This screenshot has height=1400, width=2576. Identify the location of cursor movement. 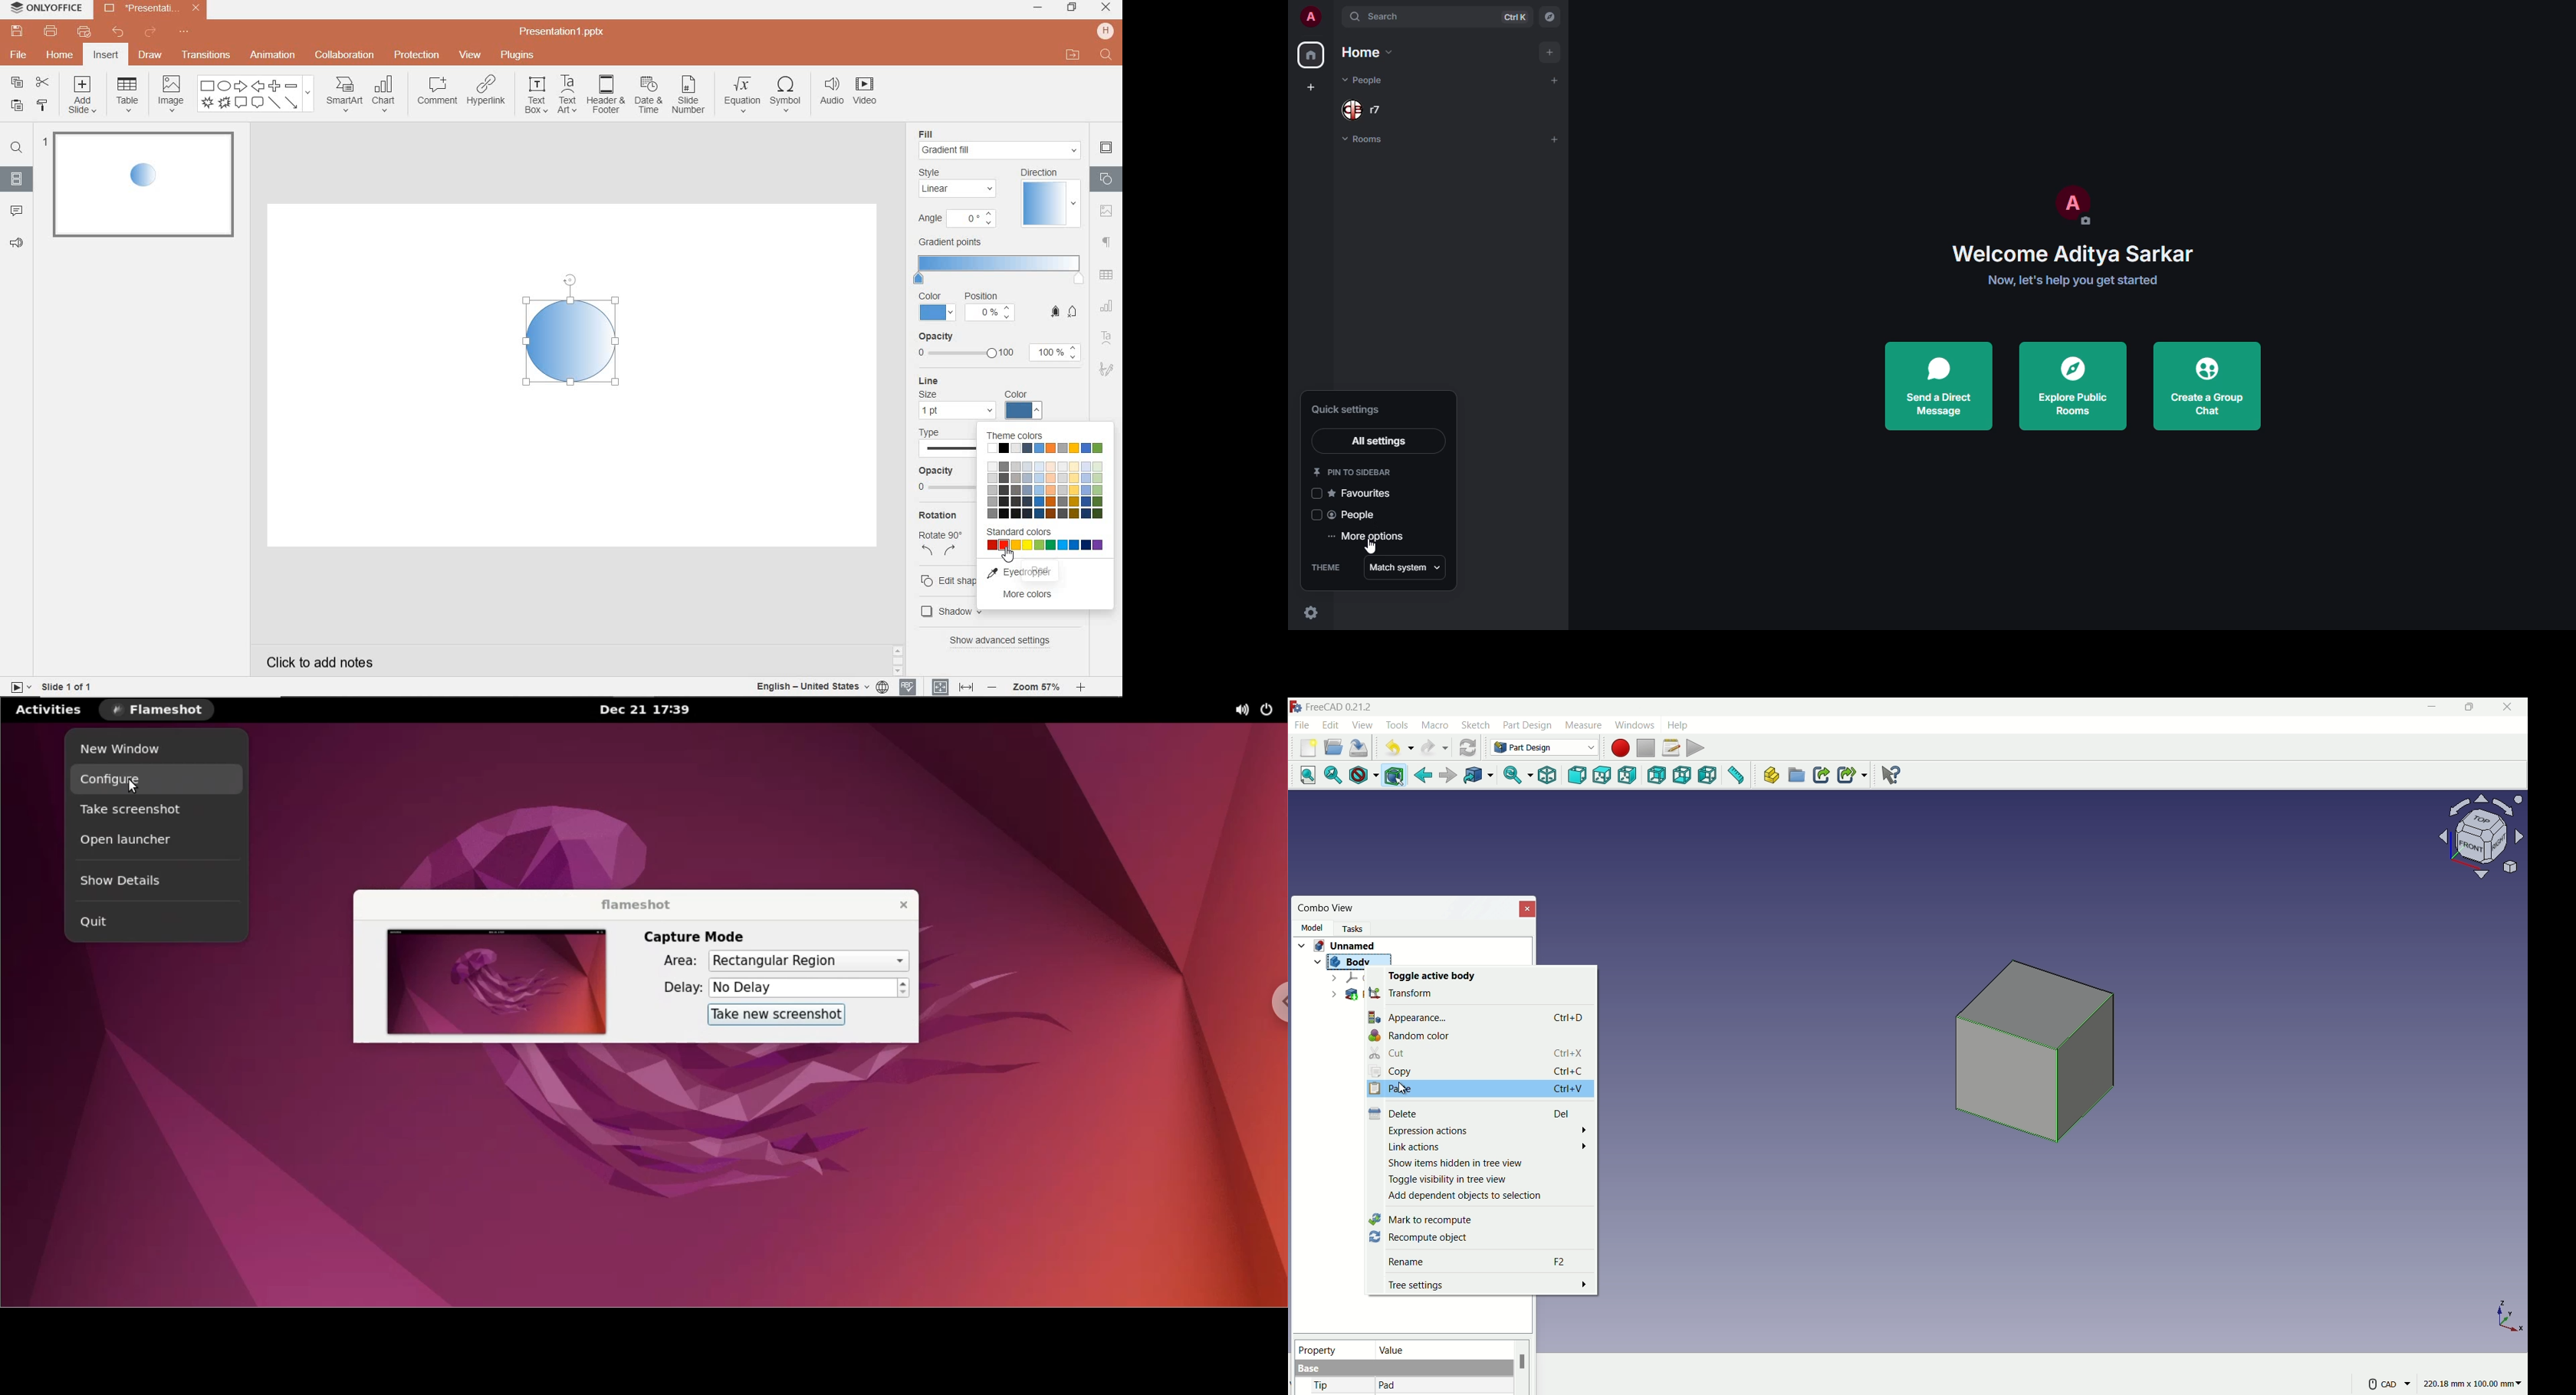
(1373, 549).